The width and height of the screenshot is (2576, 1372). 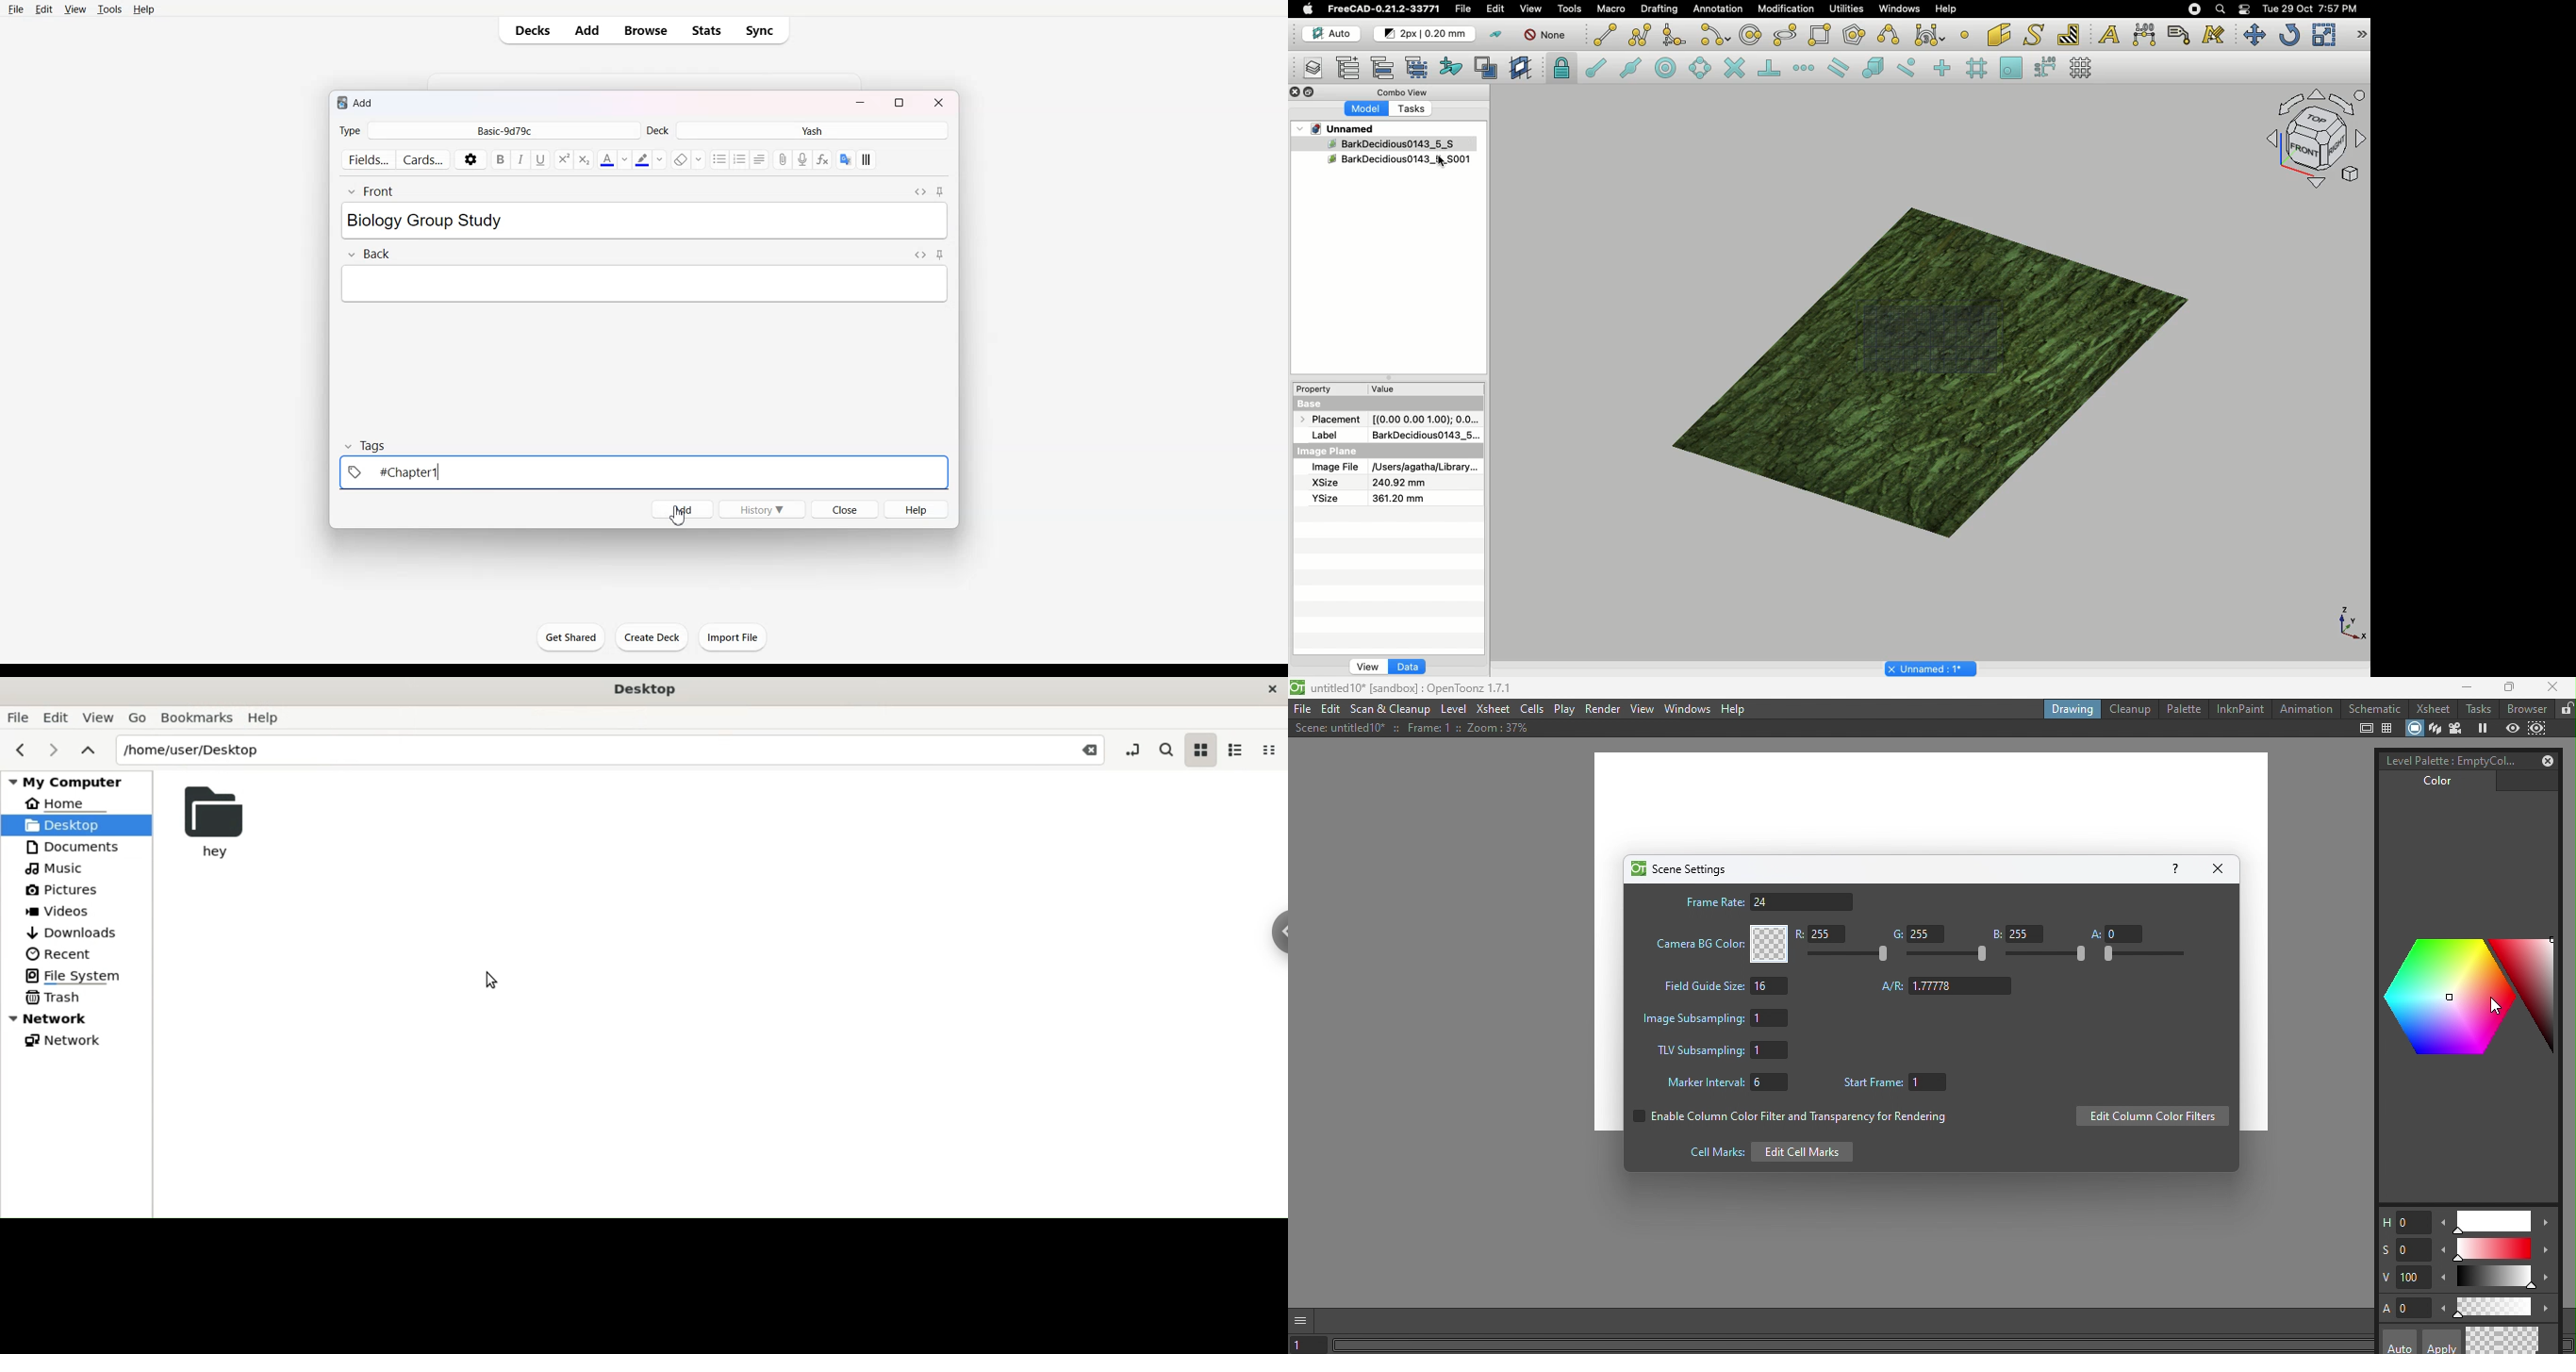 What do you see at coordinates (733, 637) in the screenshot?
I see `Import File` at bounding box center [733, 637].